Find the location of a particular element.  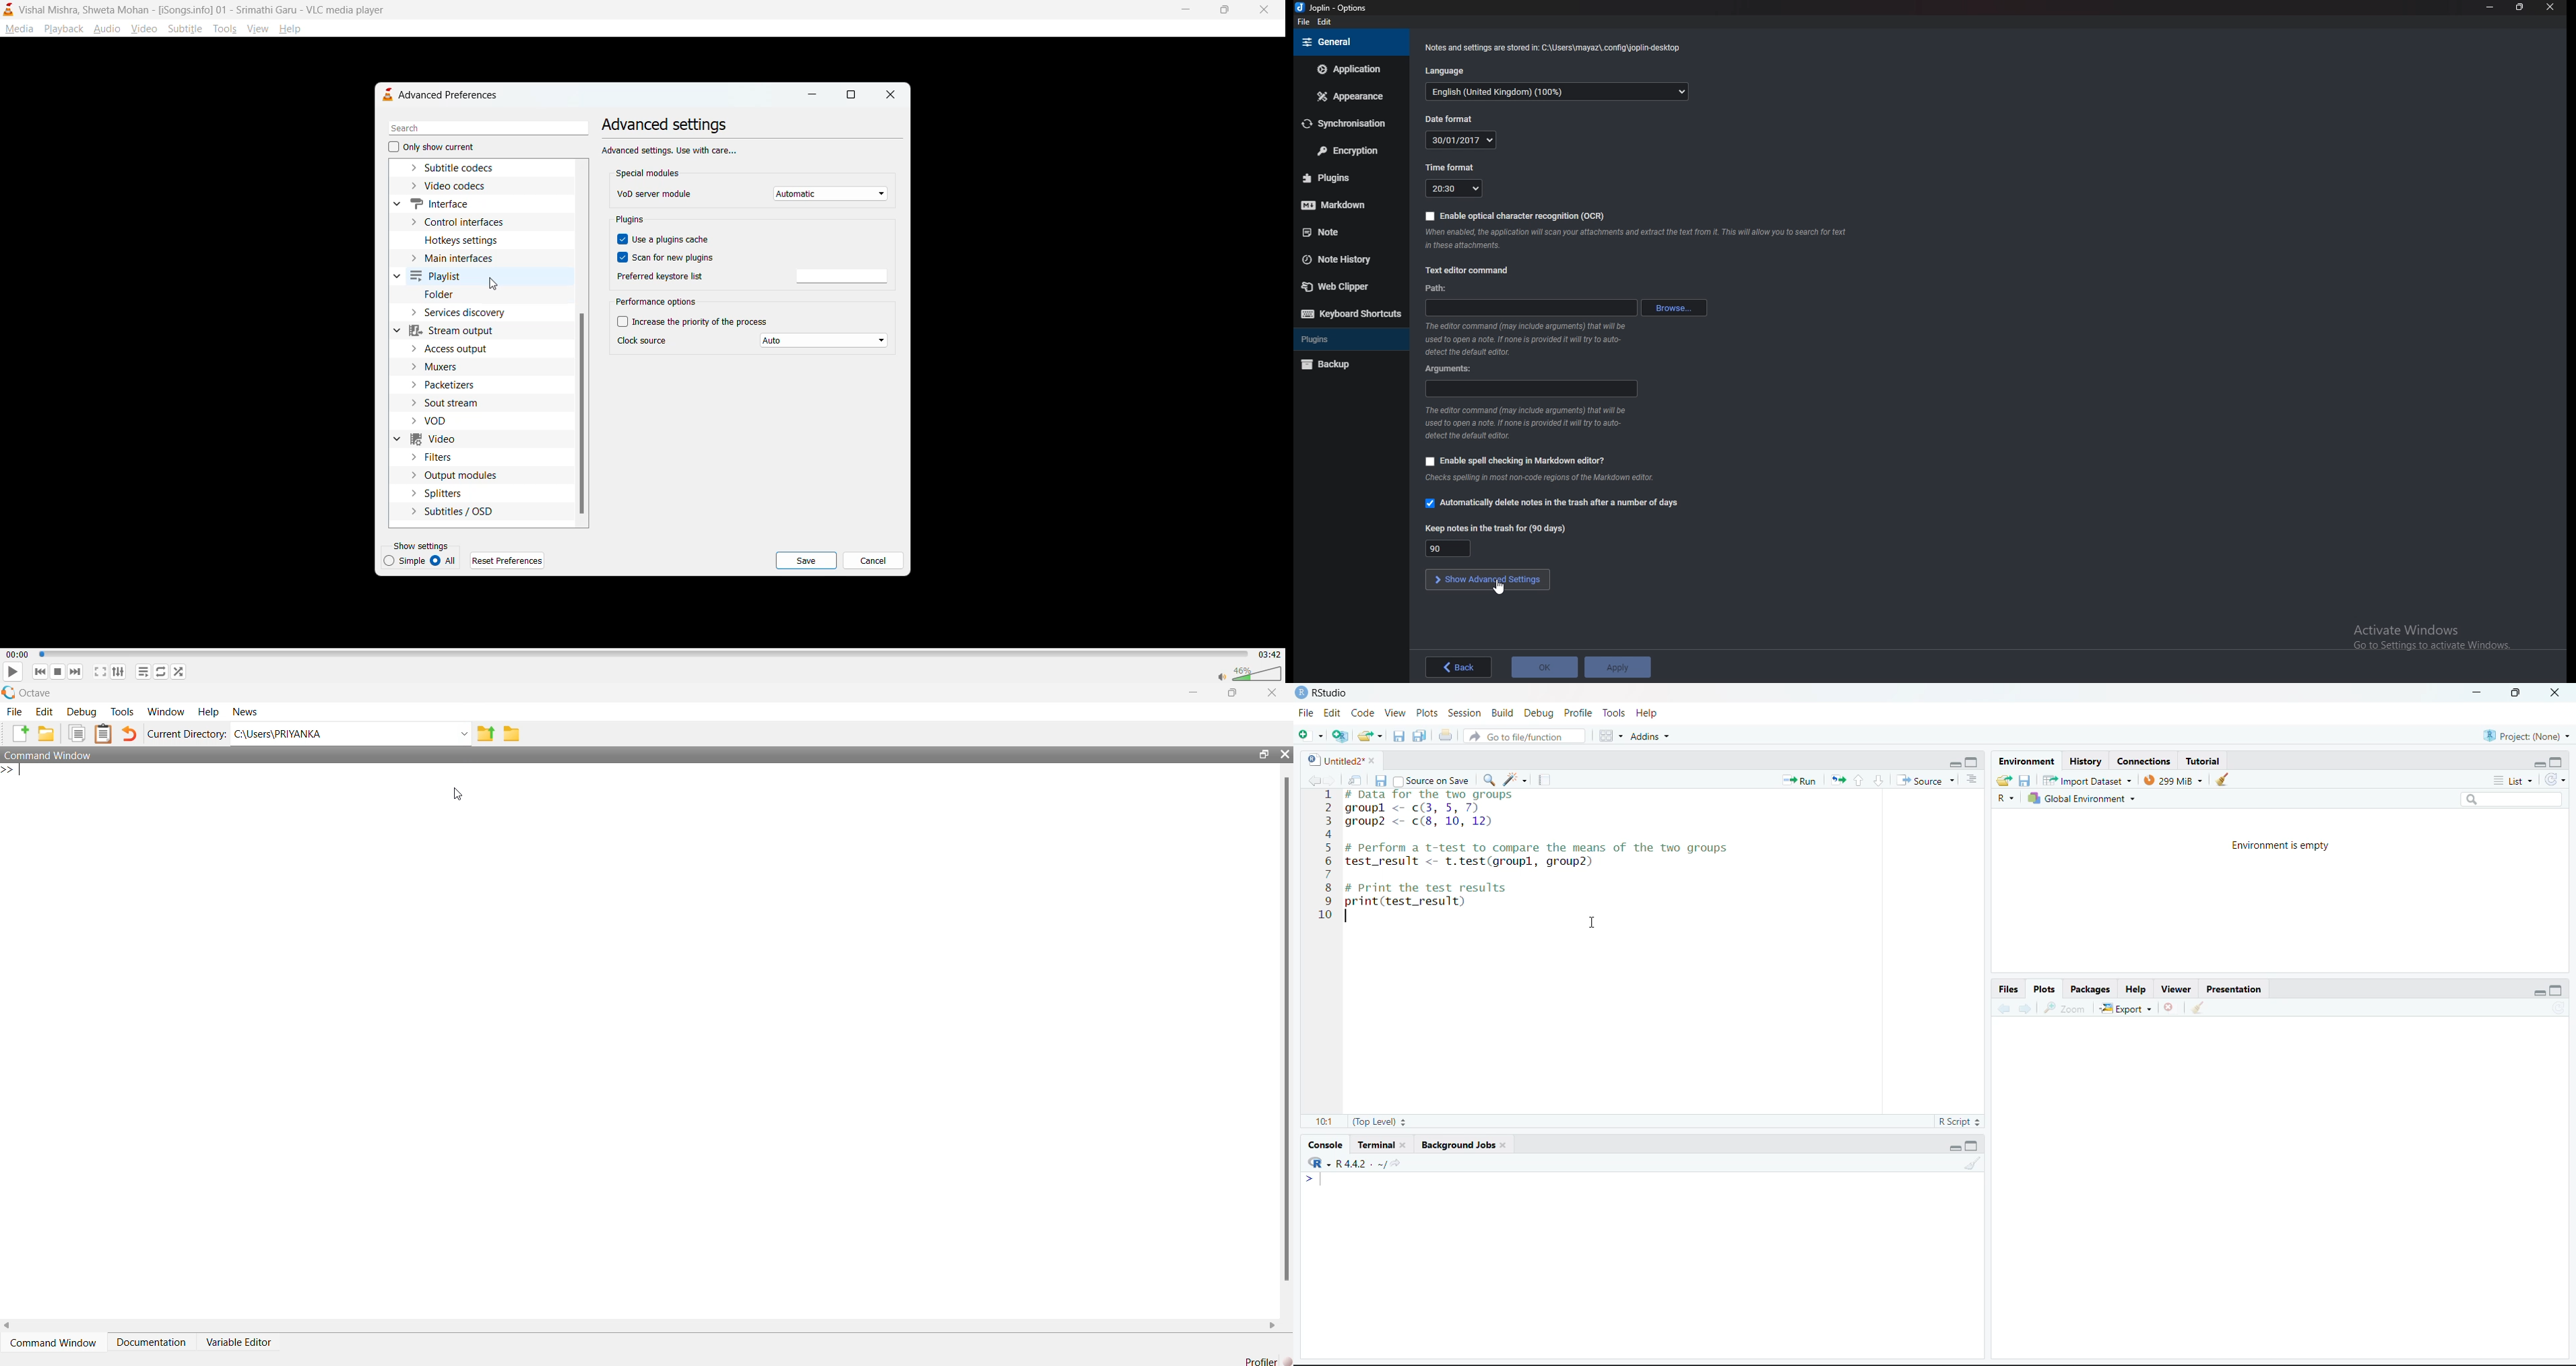

export is located at coordinates (2128, 1008).